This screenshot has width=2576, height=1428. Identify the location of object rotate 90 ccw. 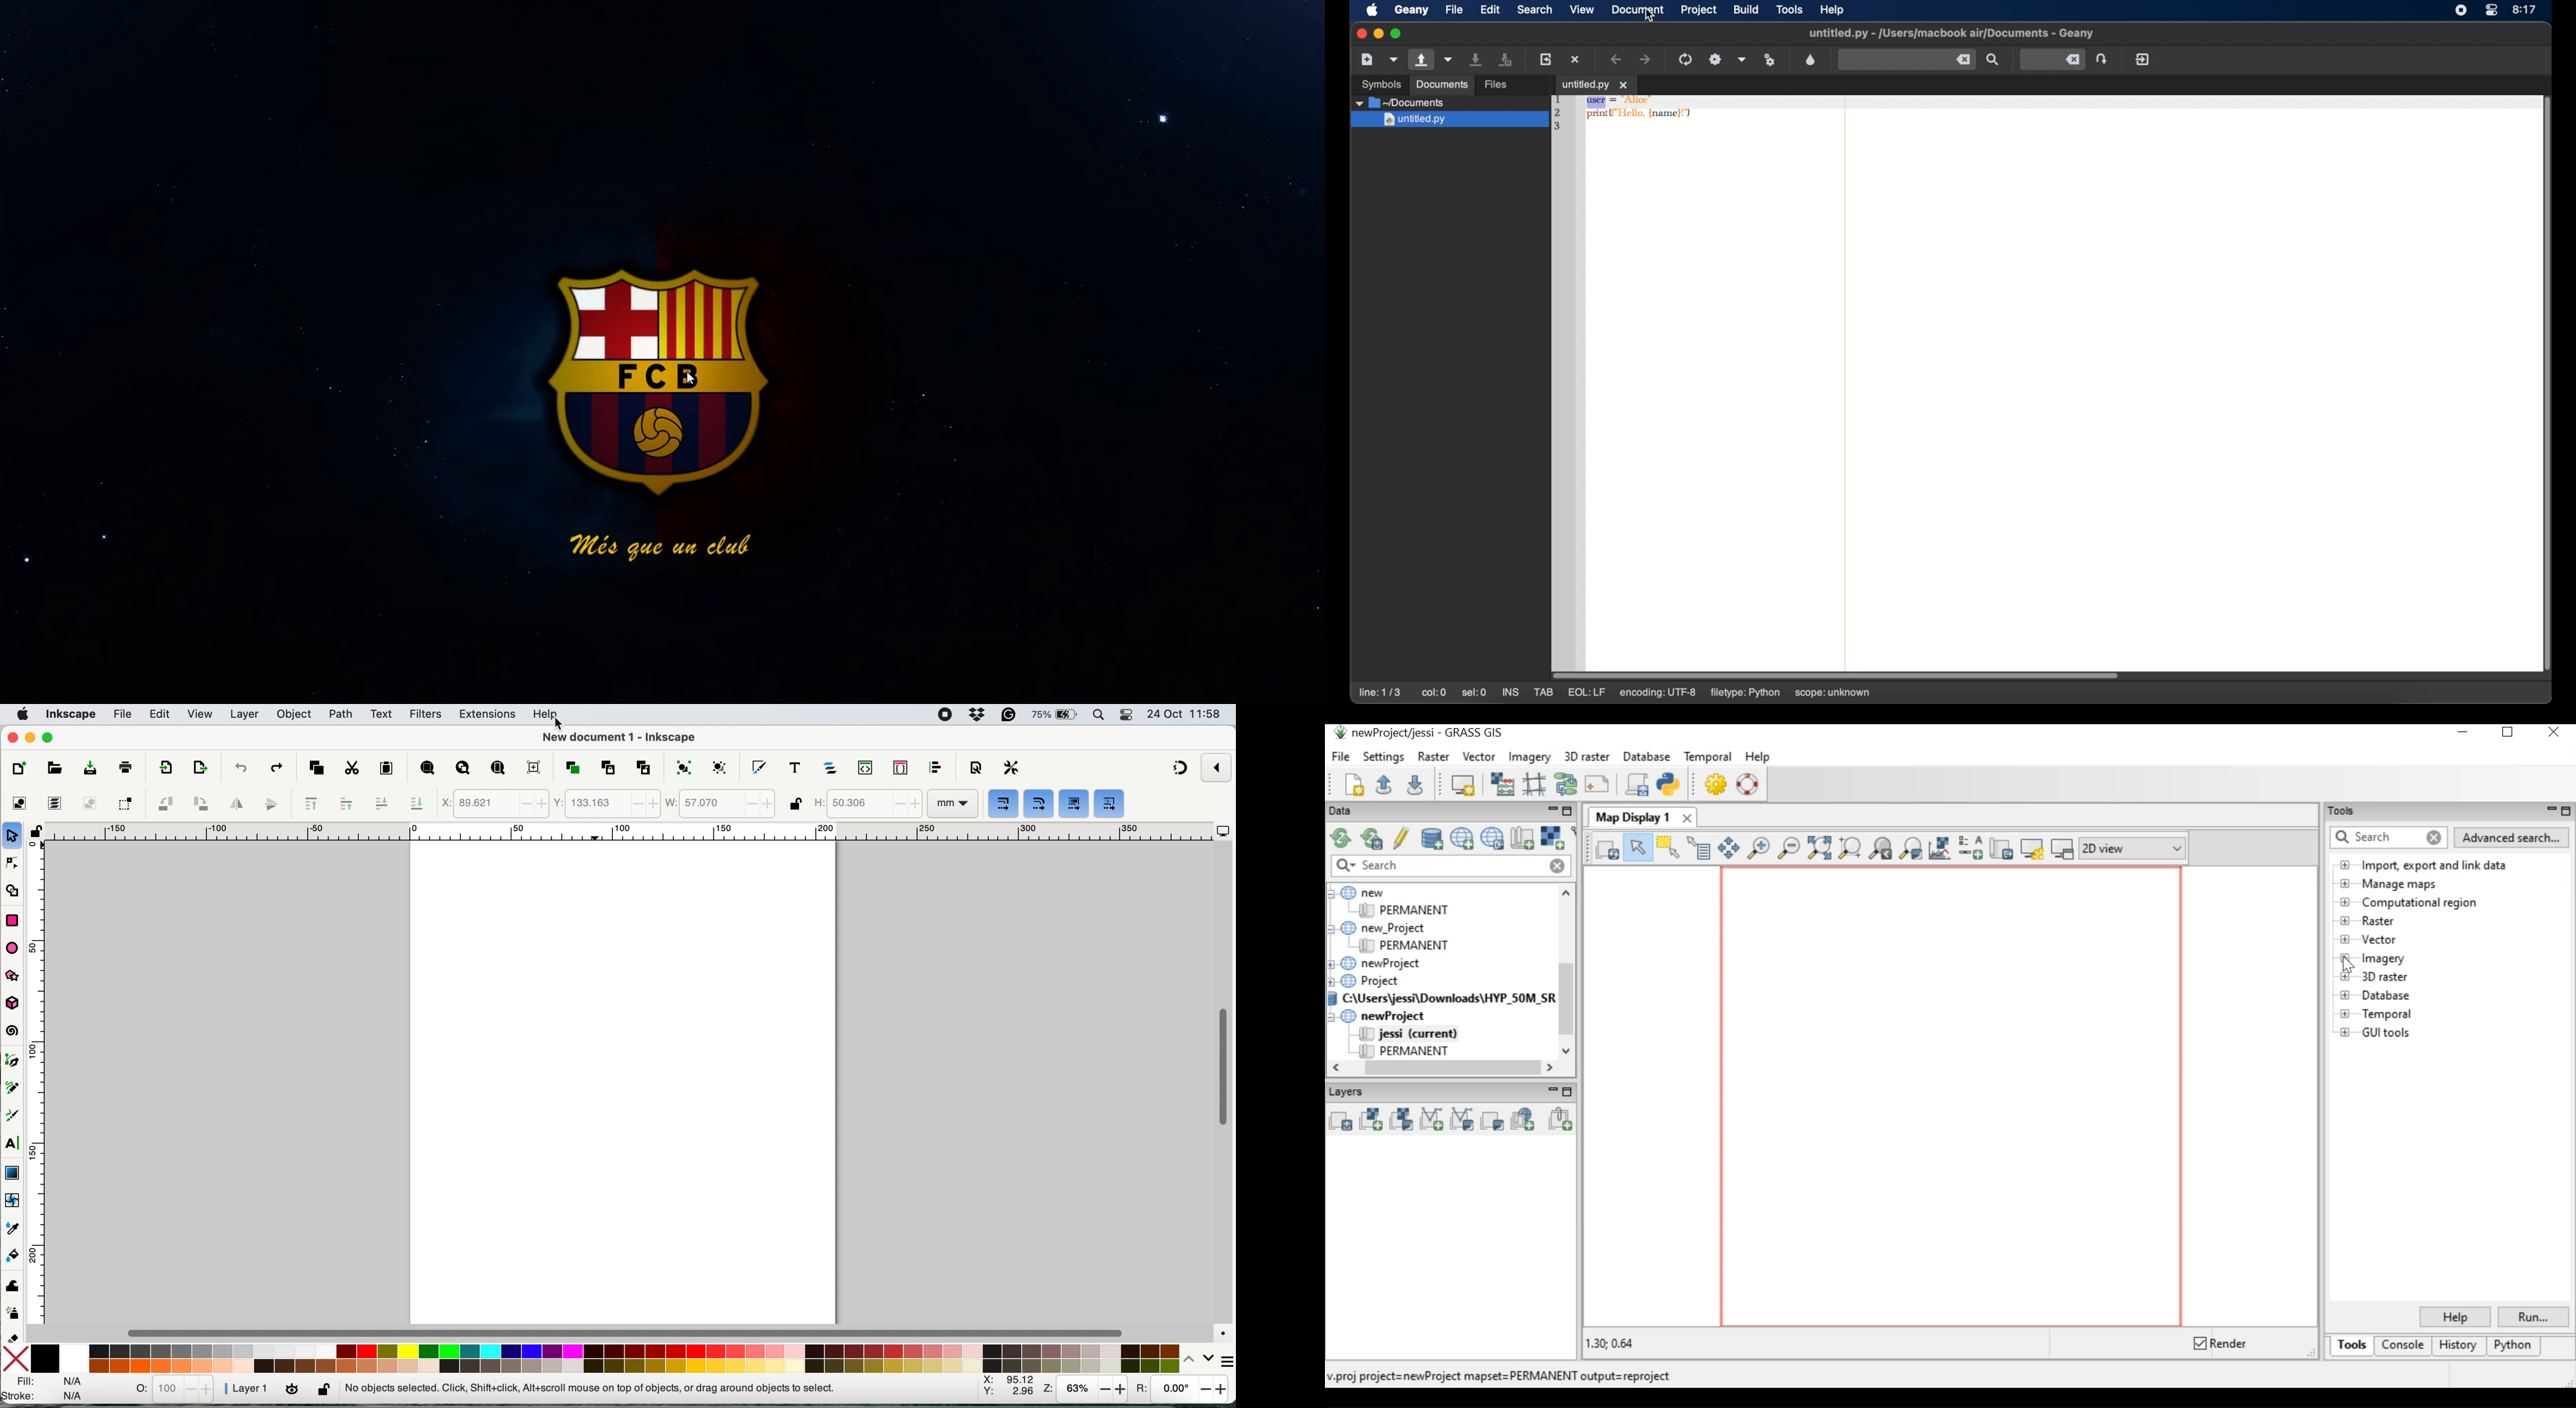
(167, 806).